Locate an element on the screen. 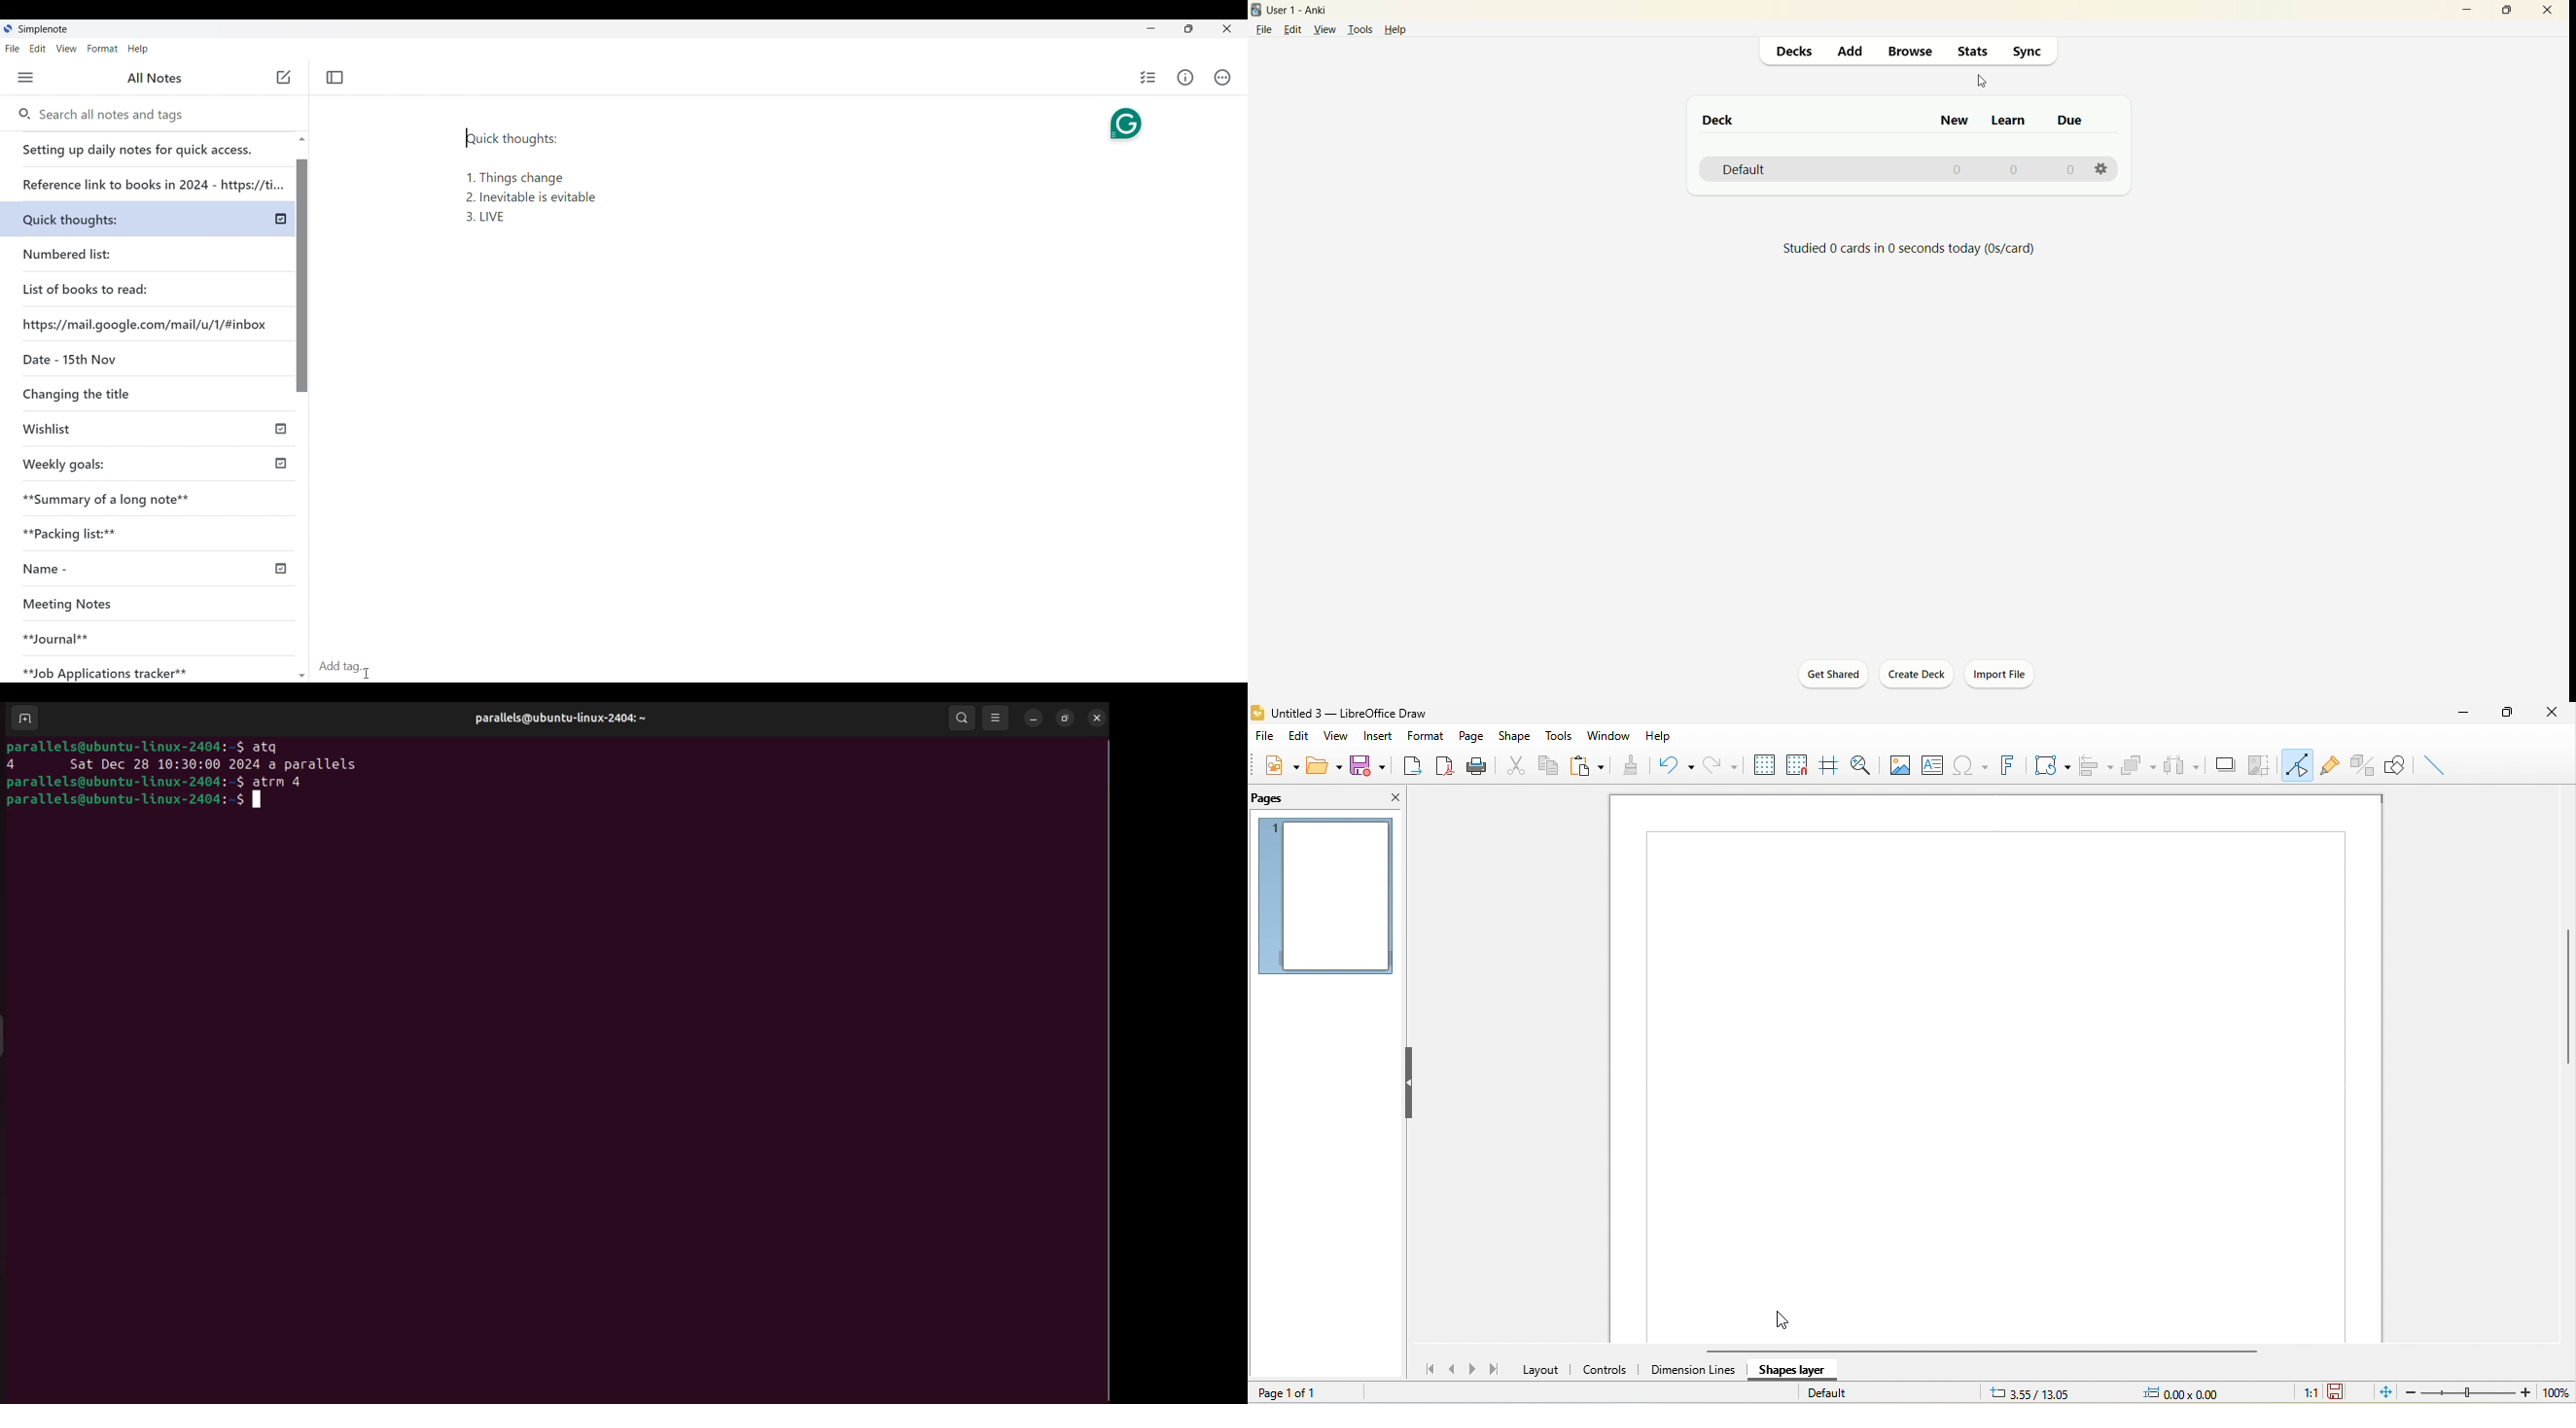 The image size is (2576, 1428). learn is located at coordinates (2008, 123).